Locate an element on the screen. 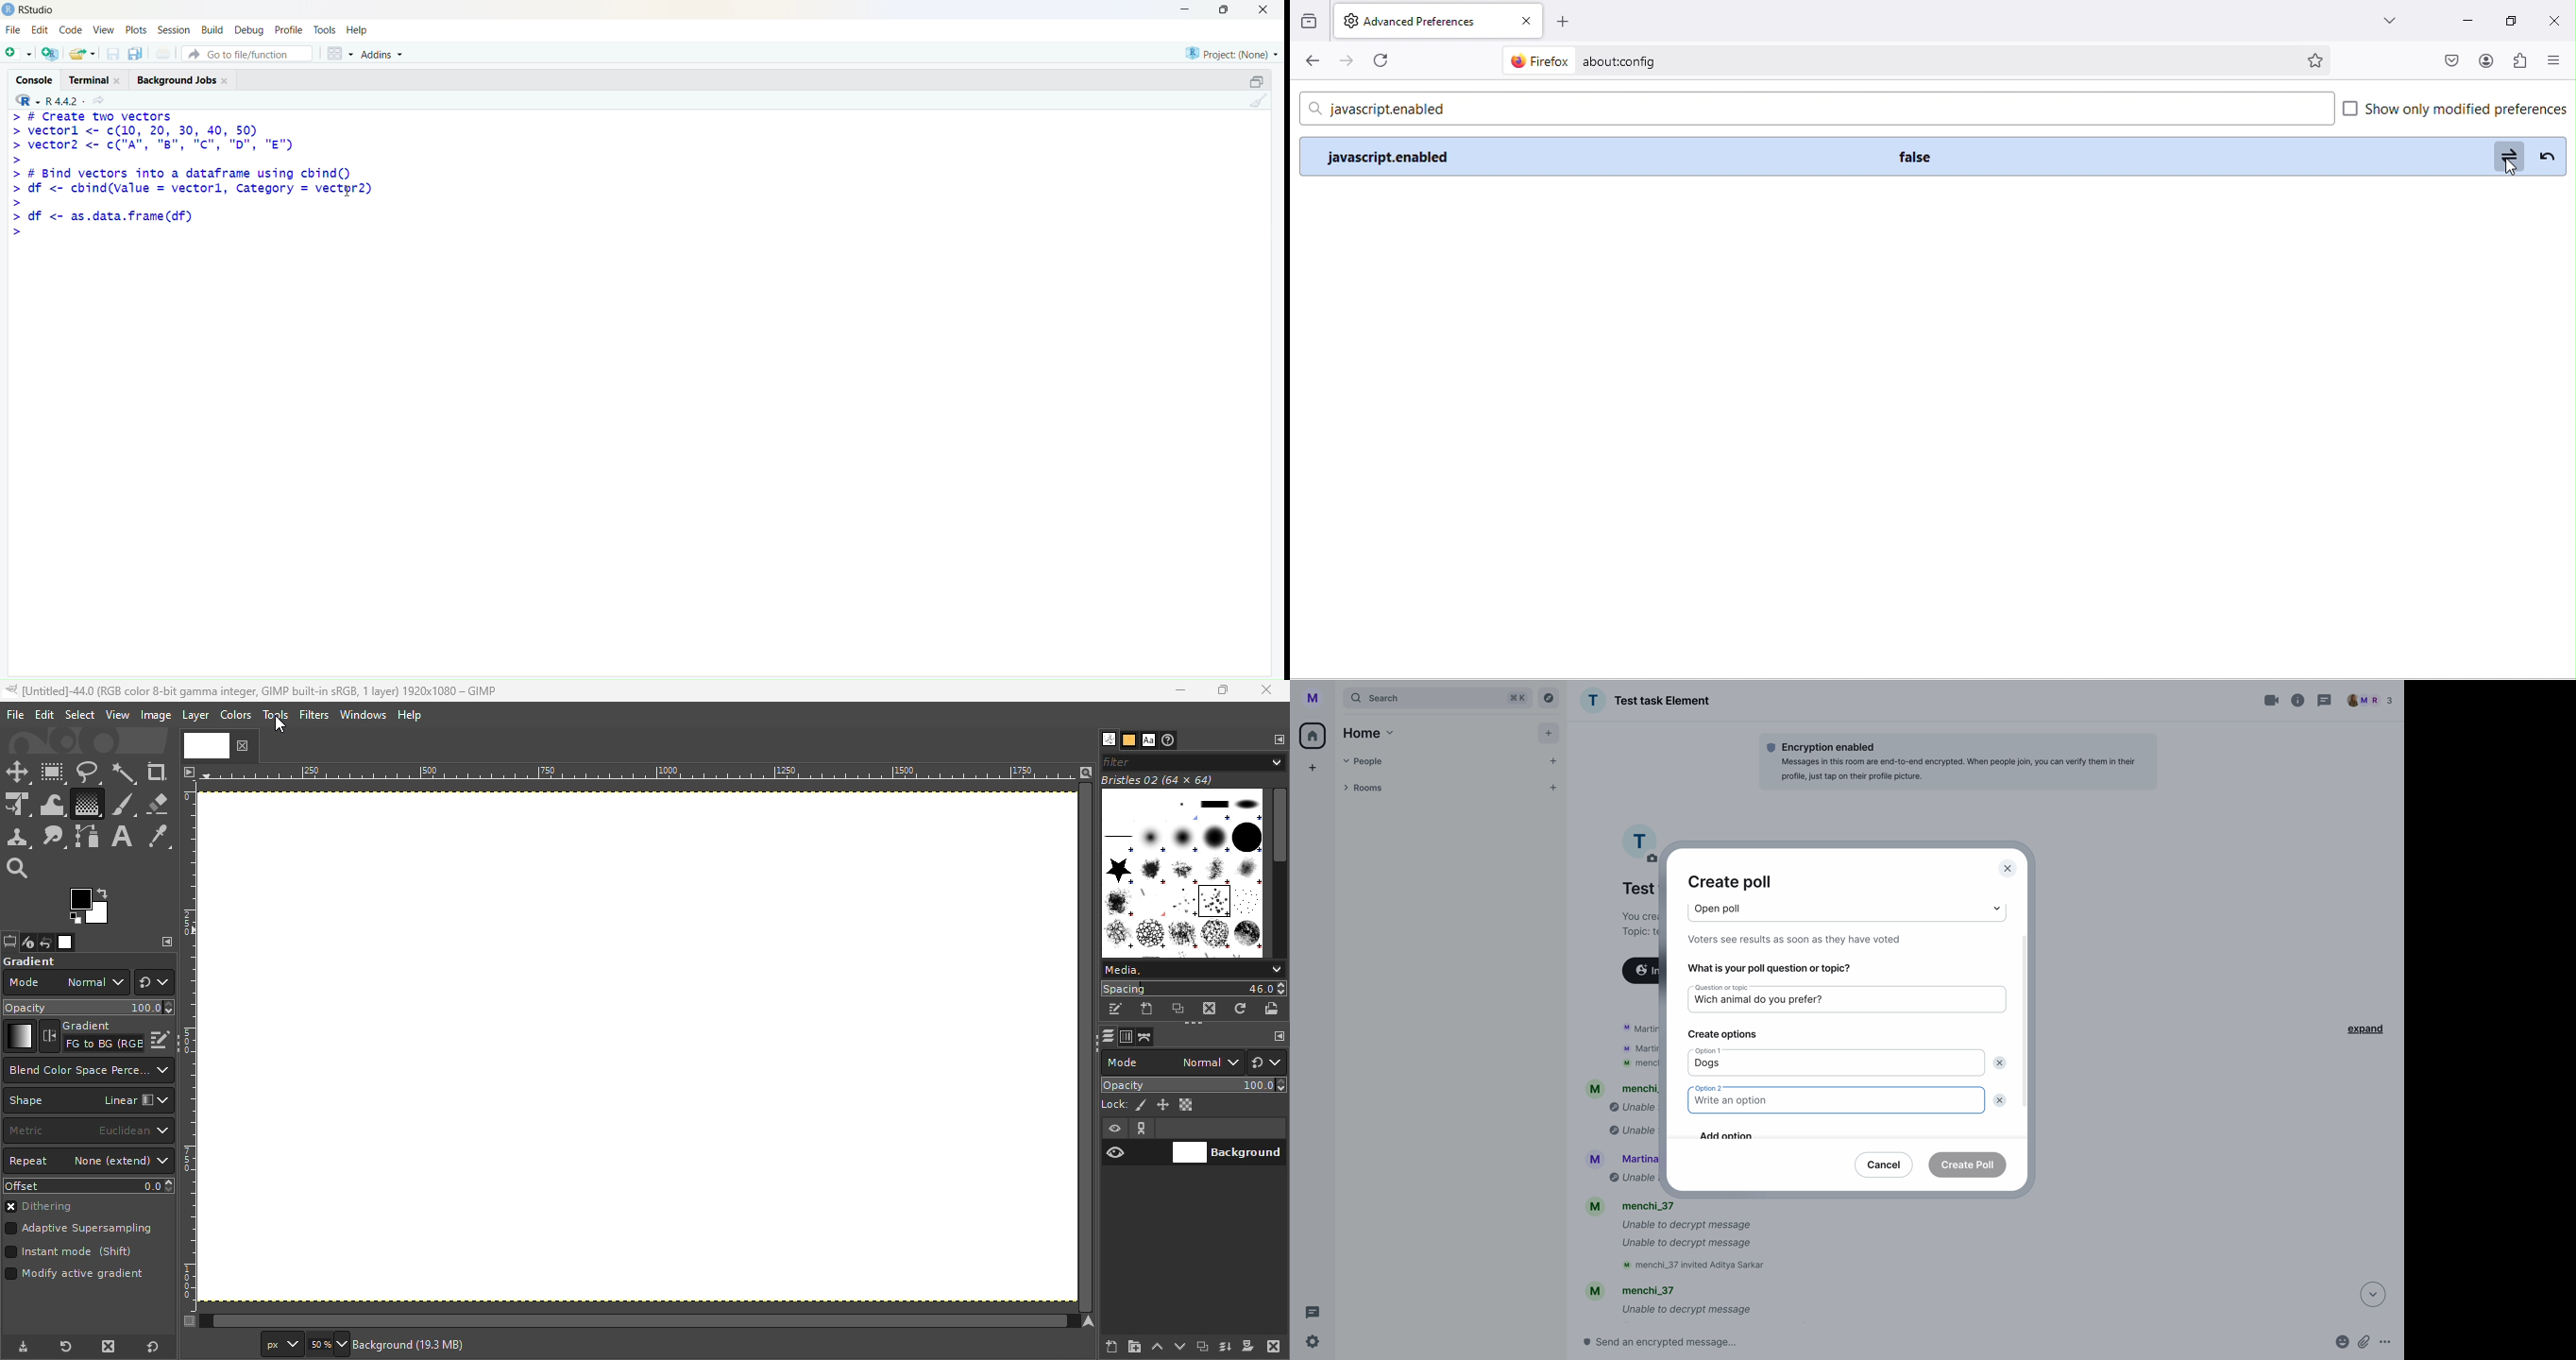 The height and width of the screenshot is (1372, 2576). Reset to default values is located at coordinates (157, 1346).